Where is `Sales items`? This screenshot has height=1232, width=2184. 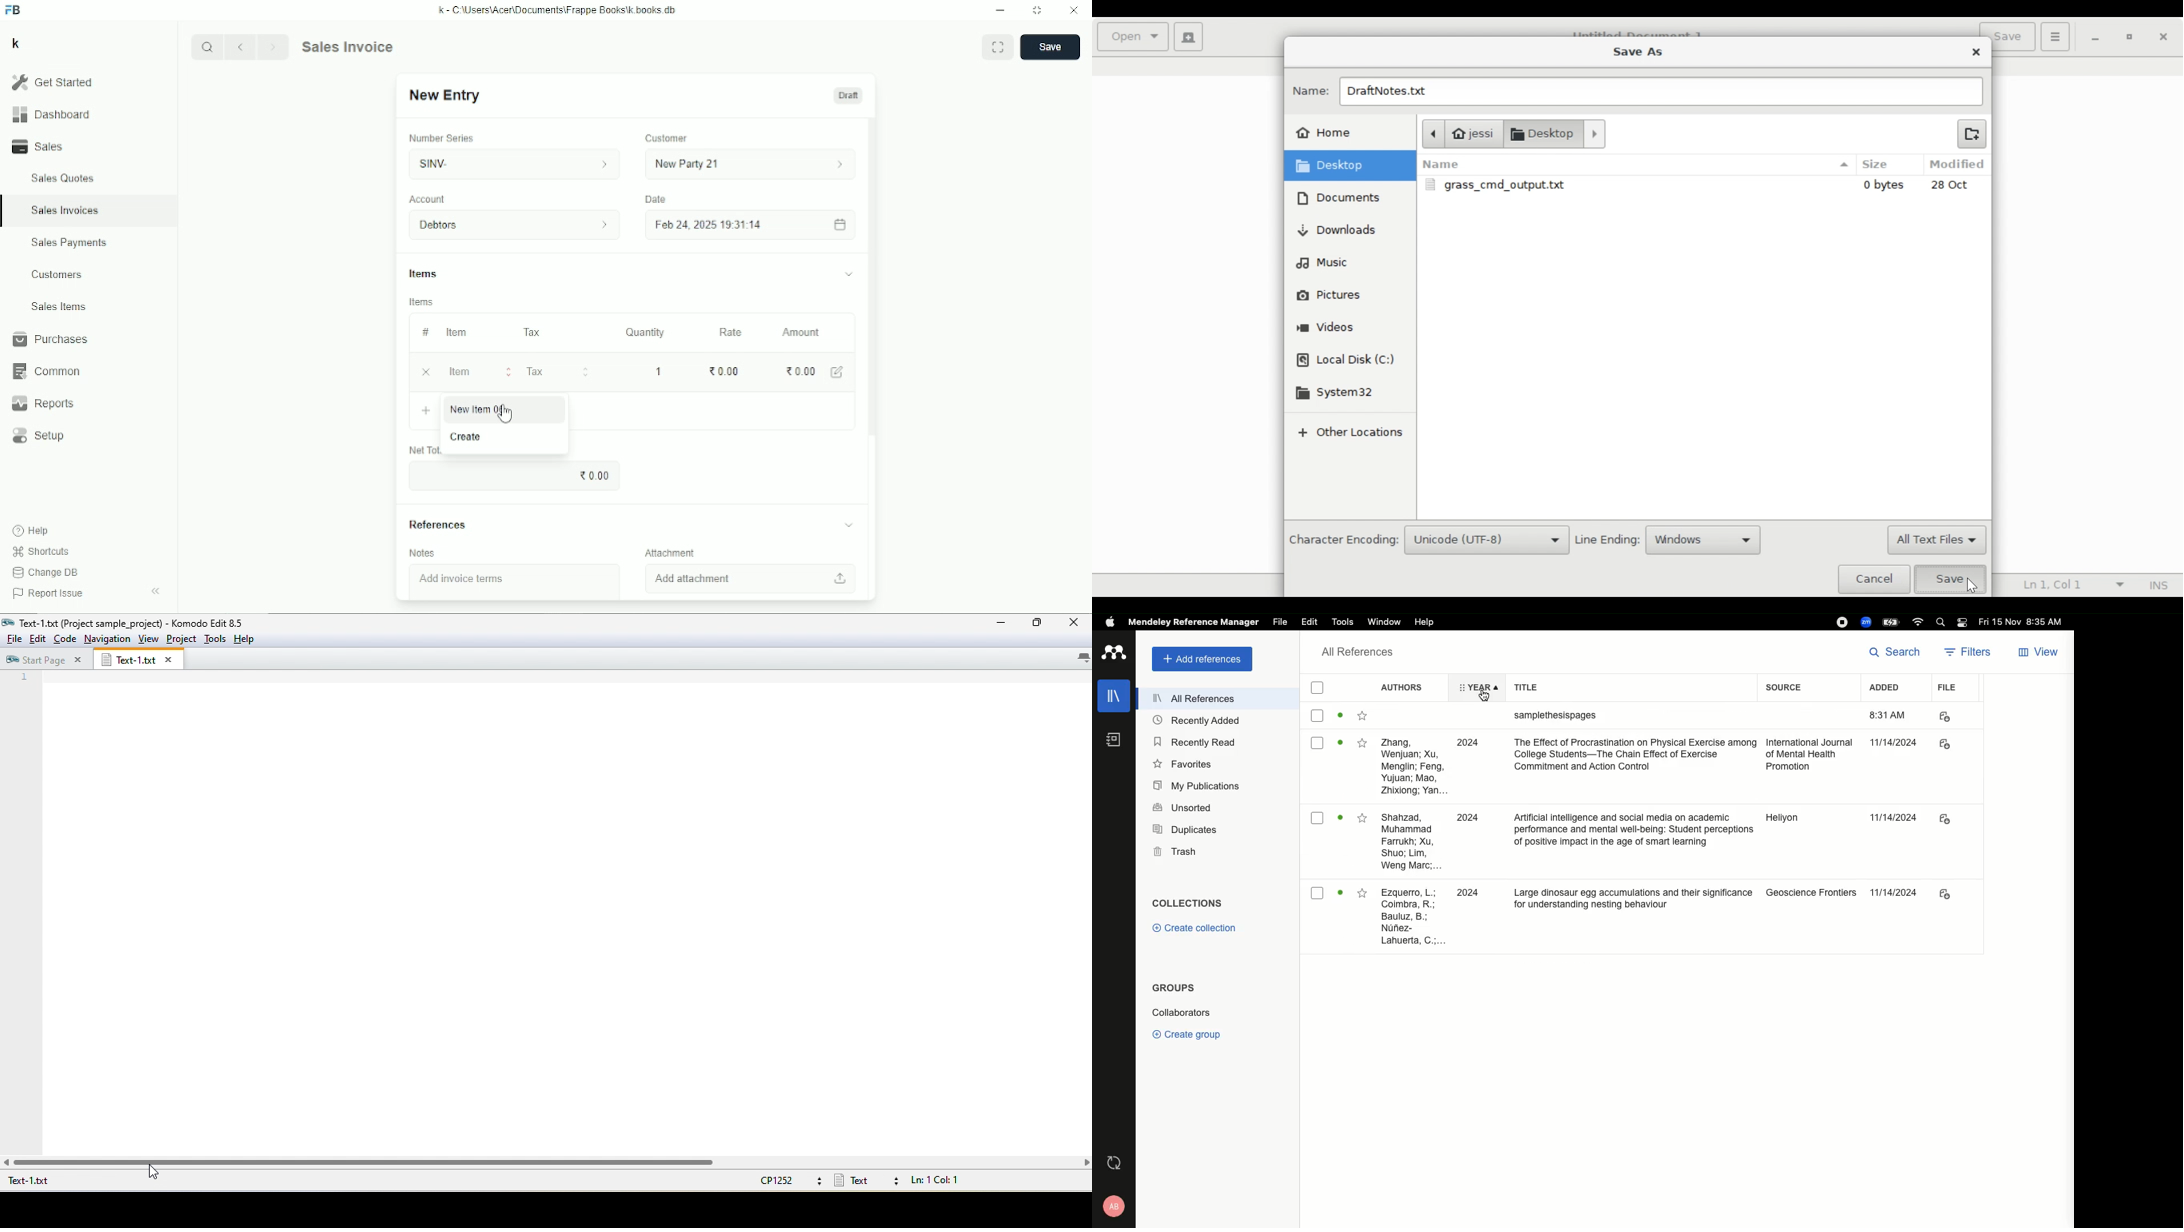
Sales items is located at coordinates (58, 307).